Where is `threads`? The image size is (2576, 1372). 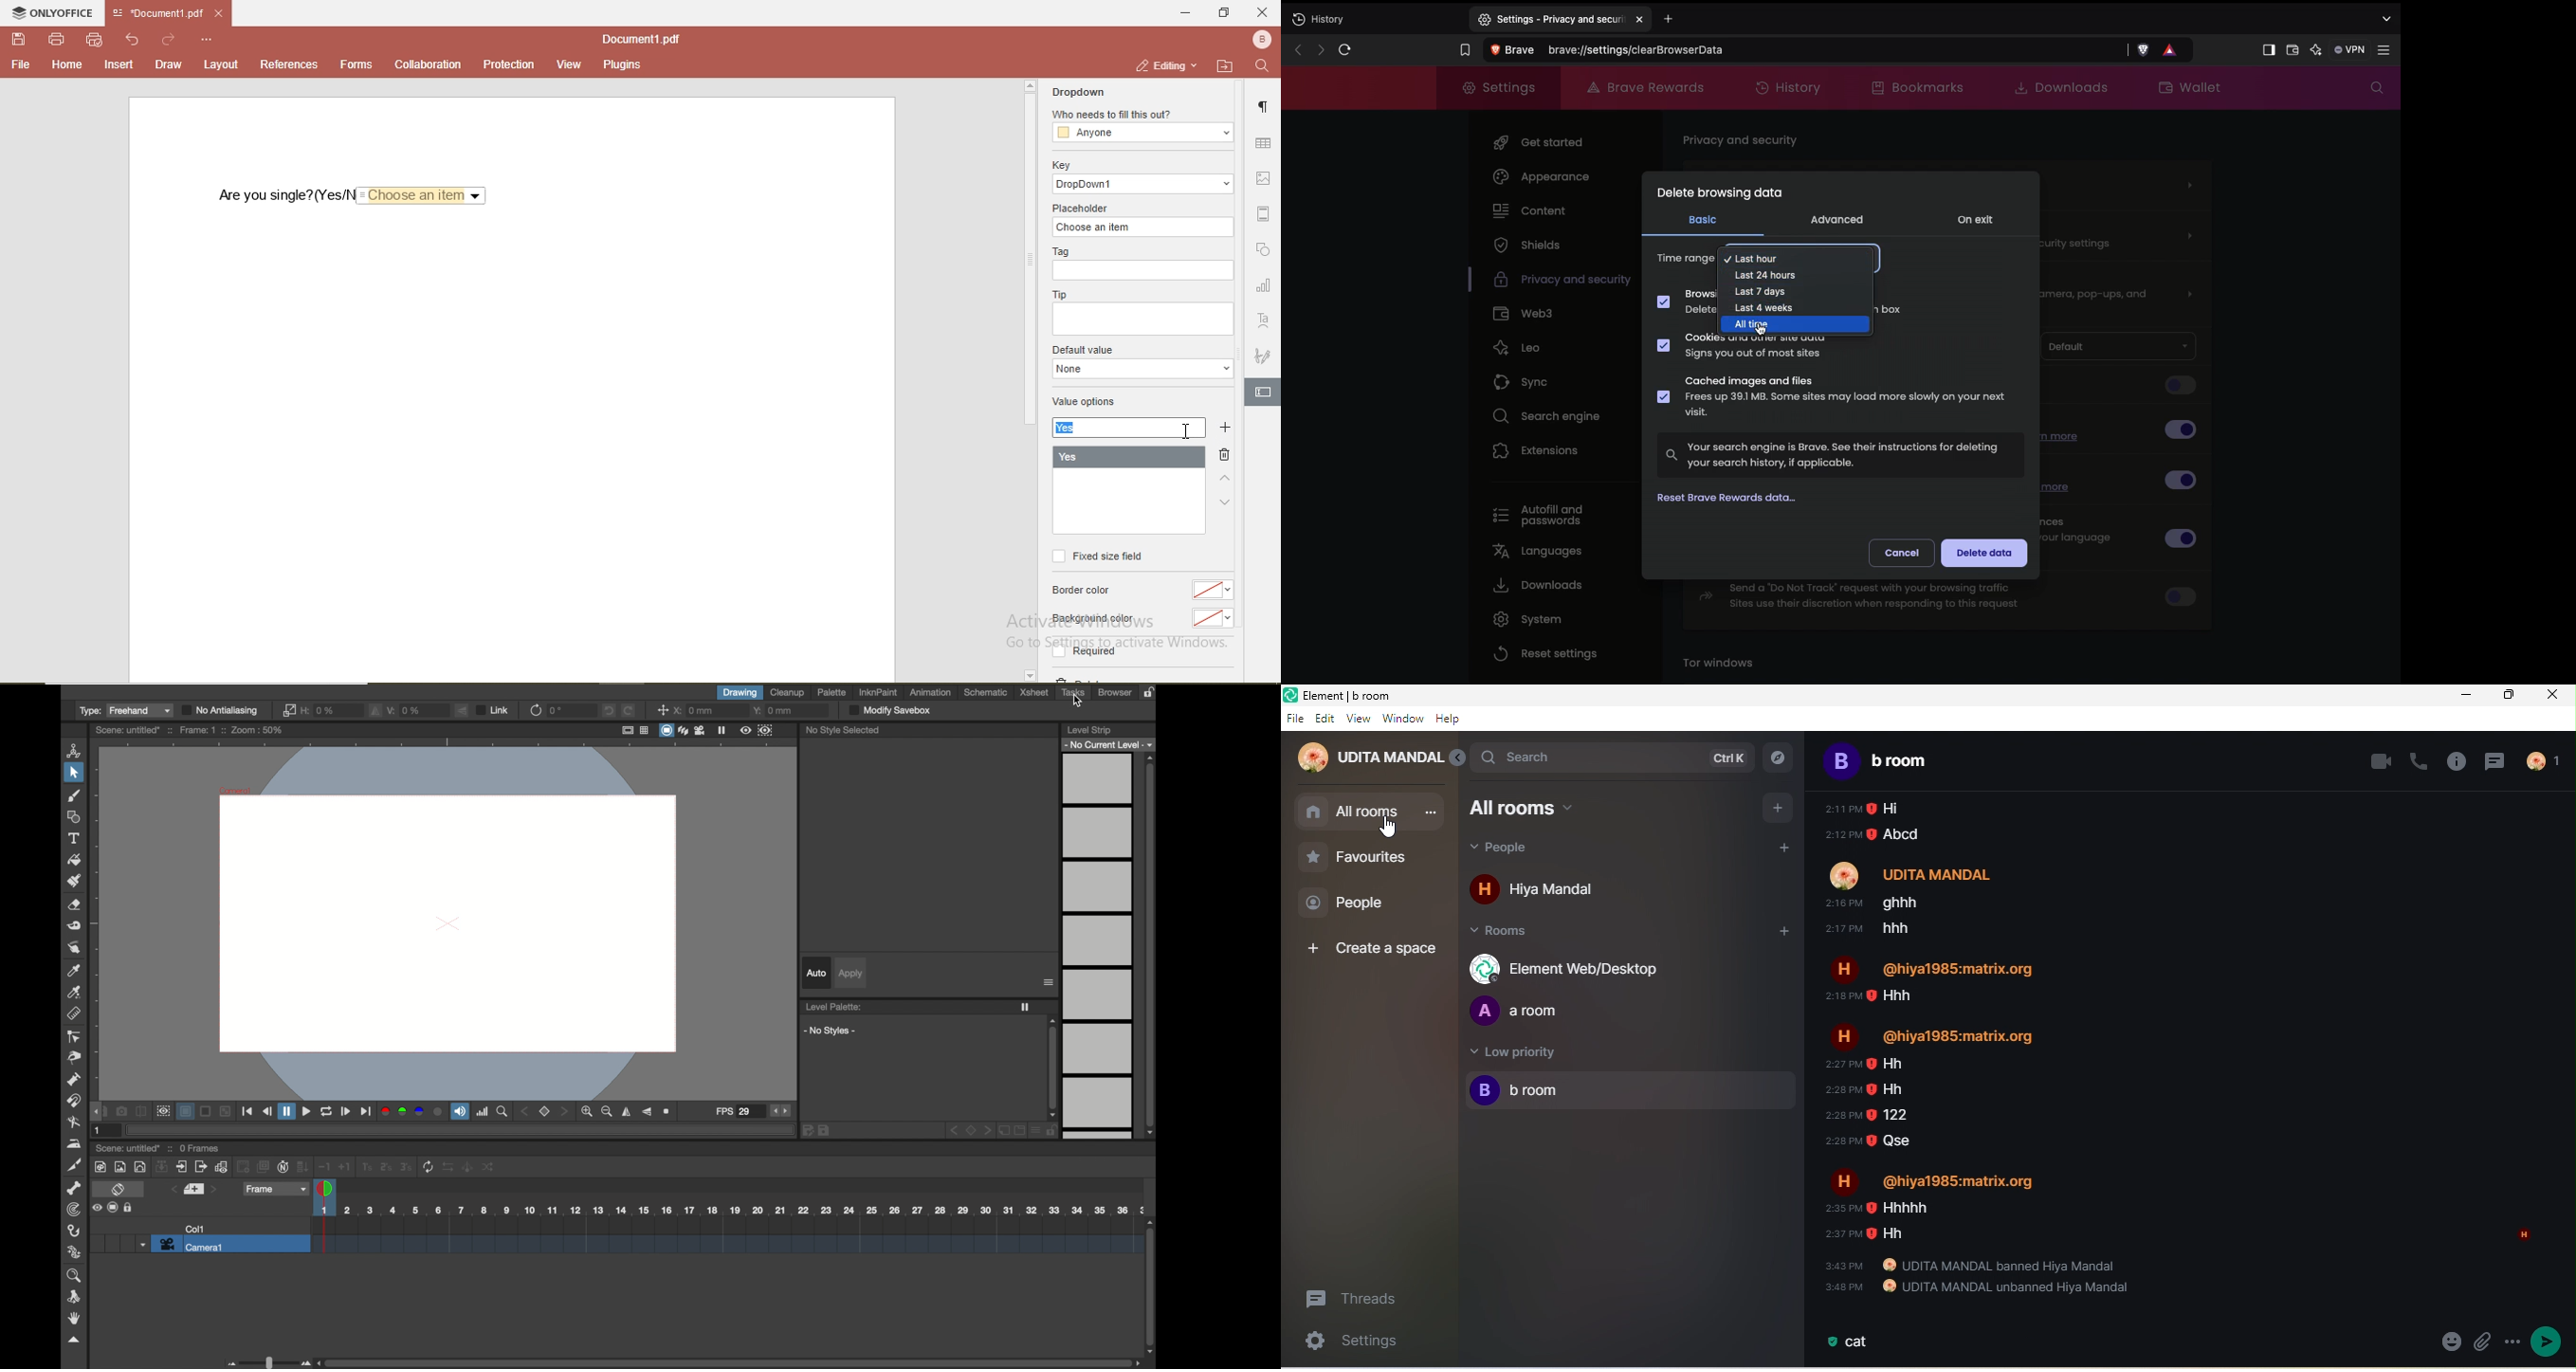
threads is located at coordinates (2494, 760).